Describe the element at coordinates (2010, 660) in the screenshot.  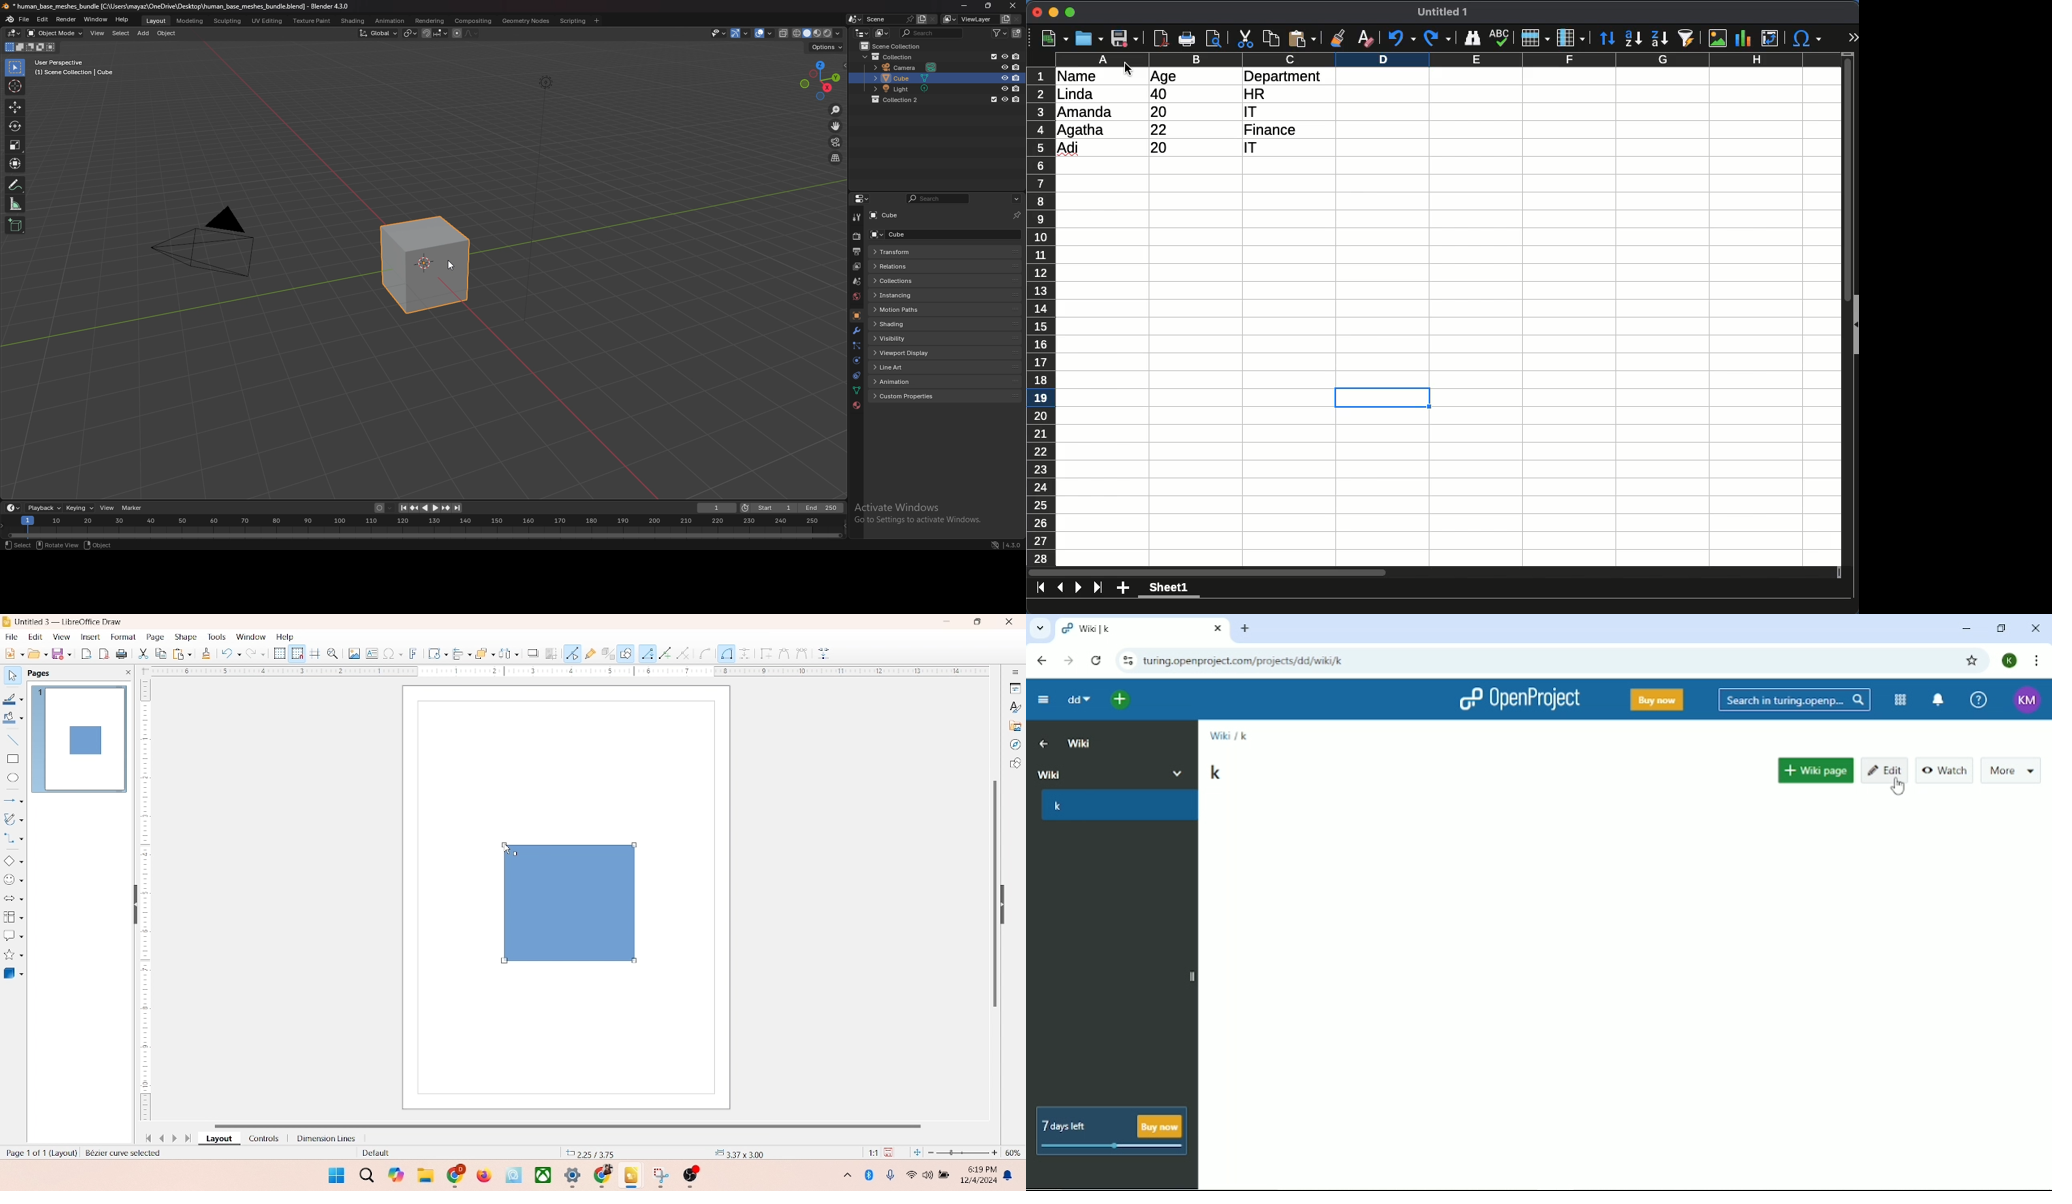
I see `Account` at that location.